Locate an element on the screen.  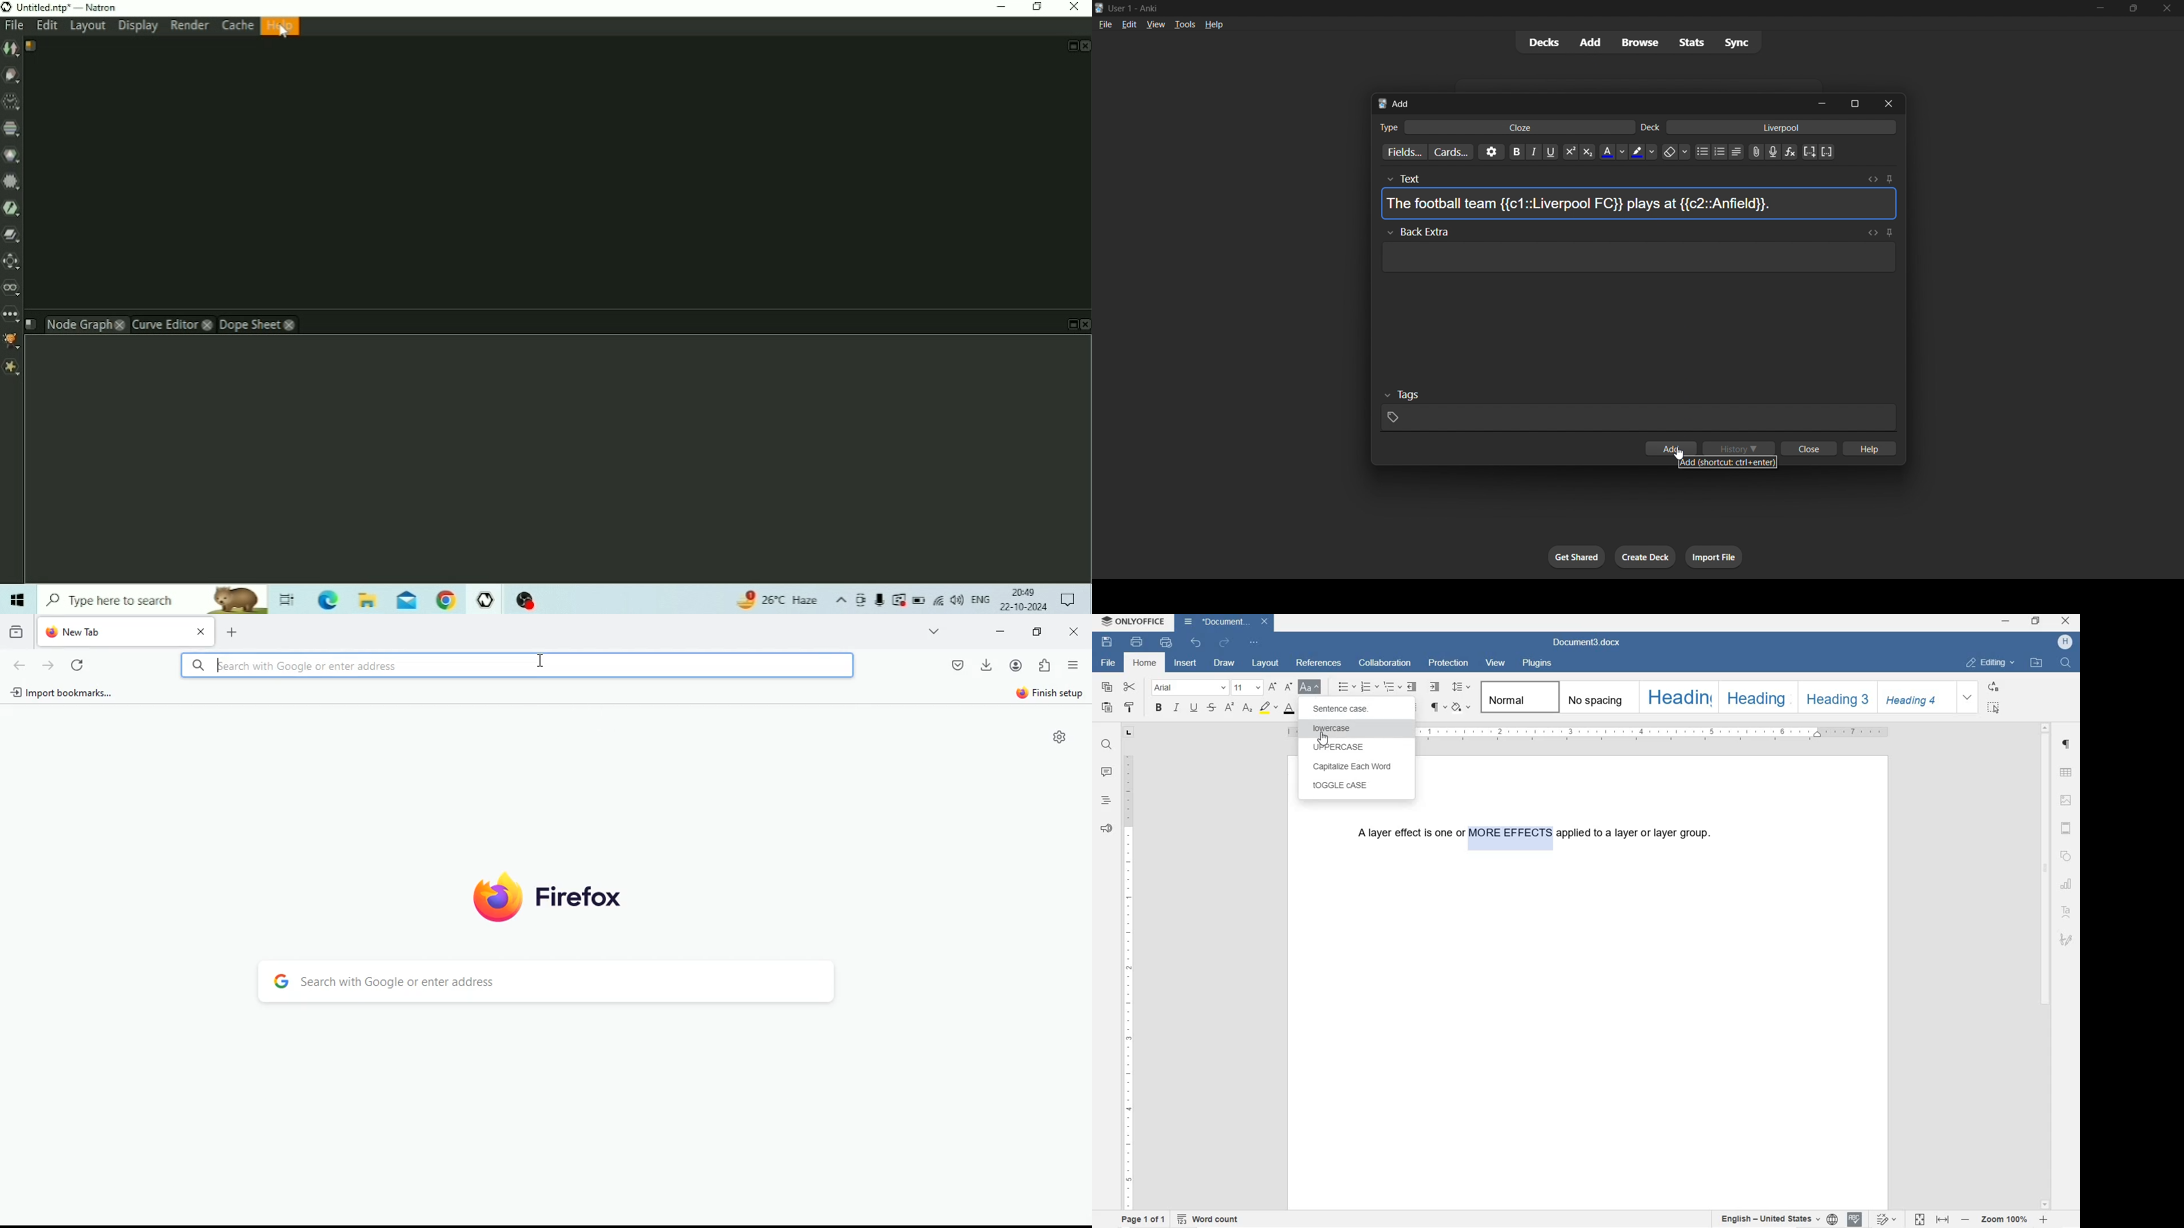
Back Extra is located at coordinates (1424, 232).